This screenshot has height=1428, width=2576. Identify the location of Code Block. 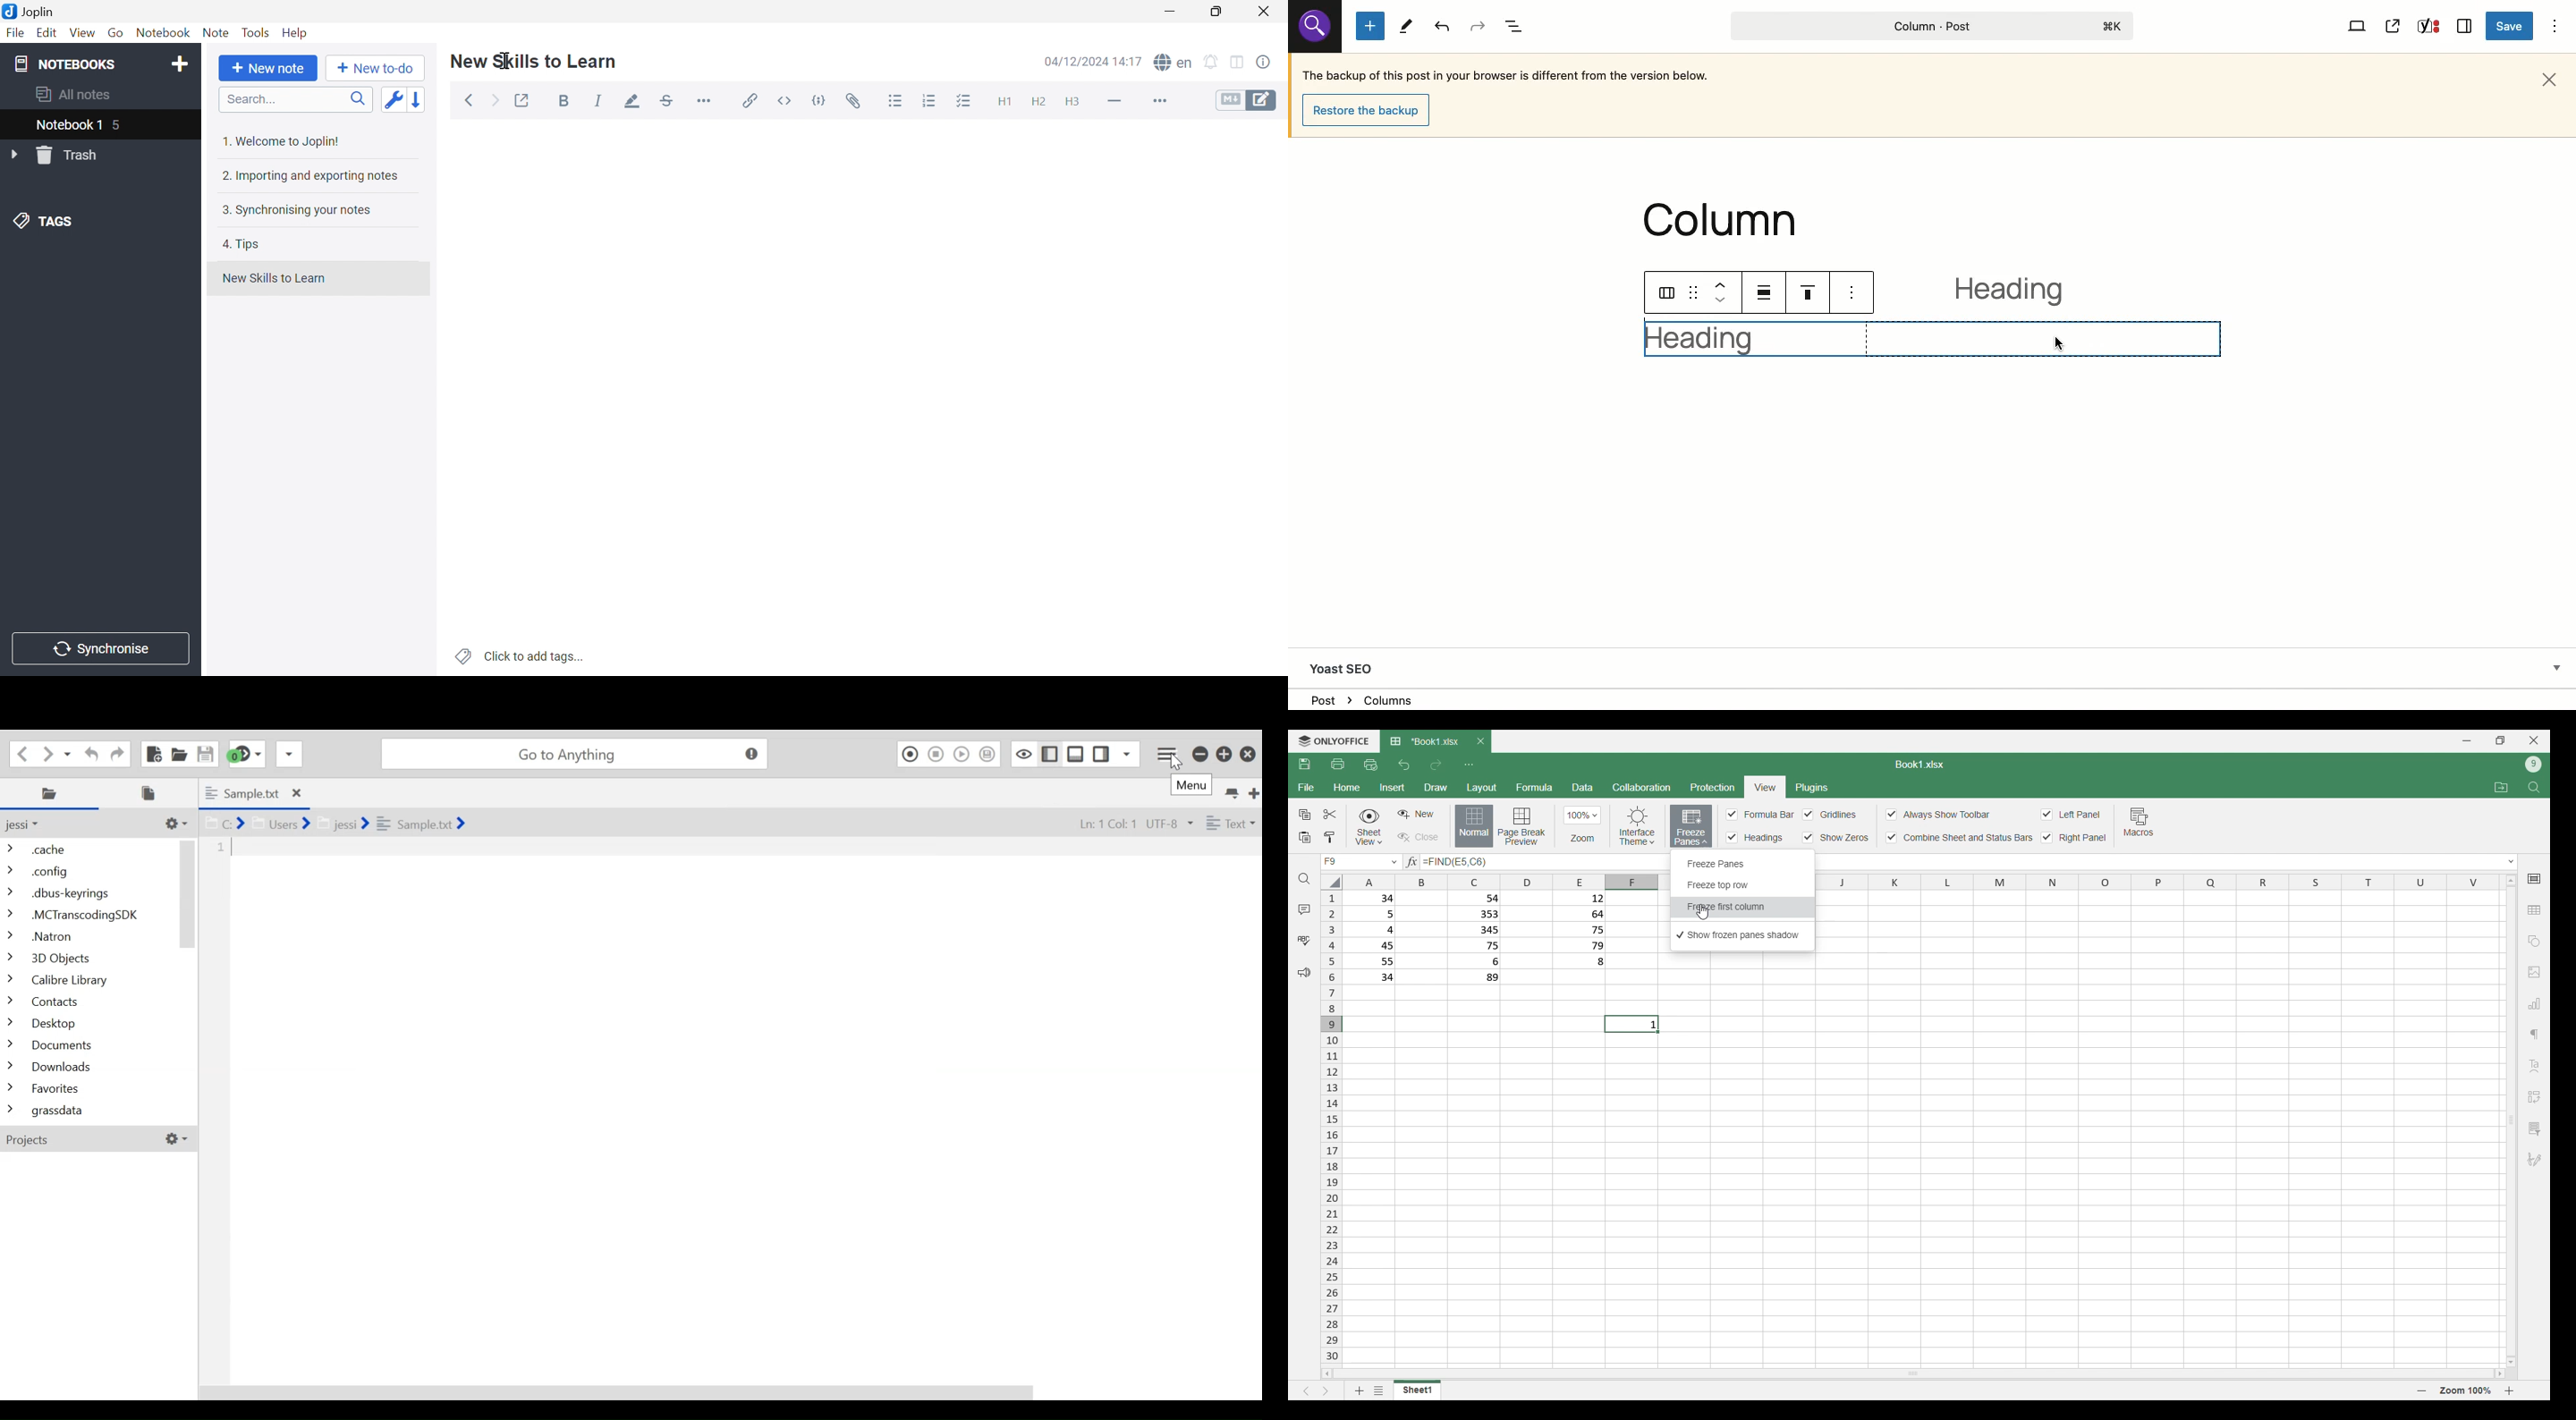
(822, 103).